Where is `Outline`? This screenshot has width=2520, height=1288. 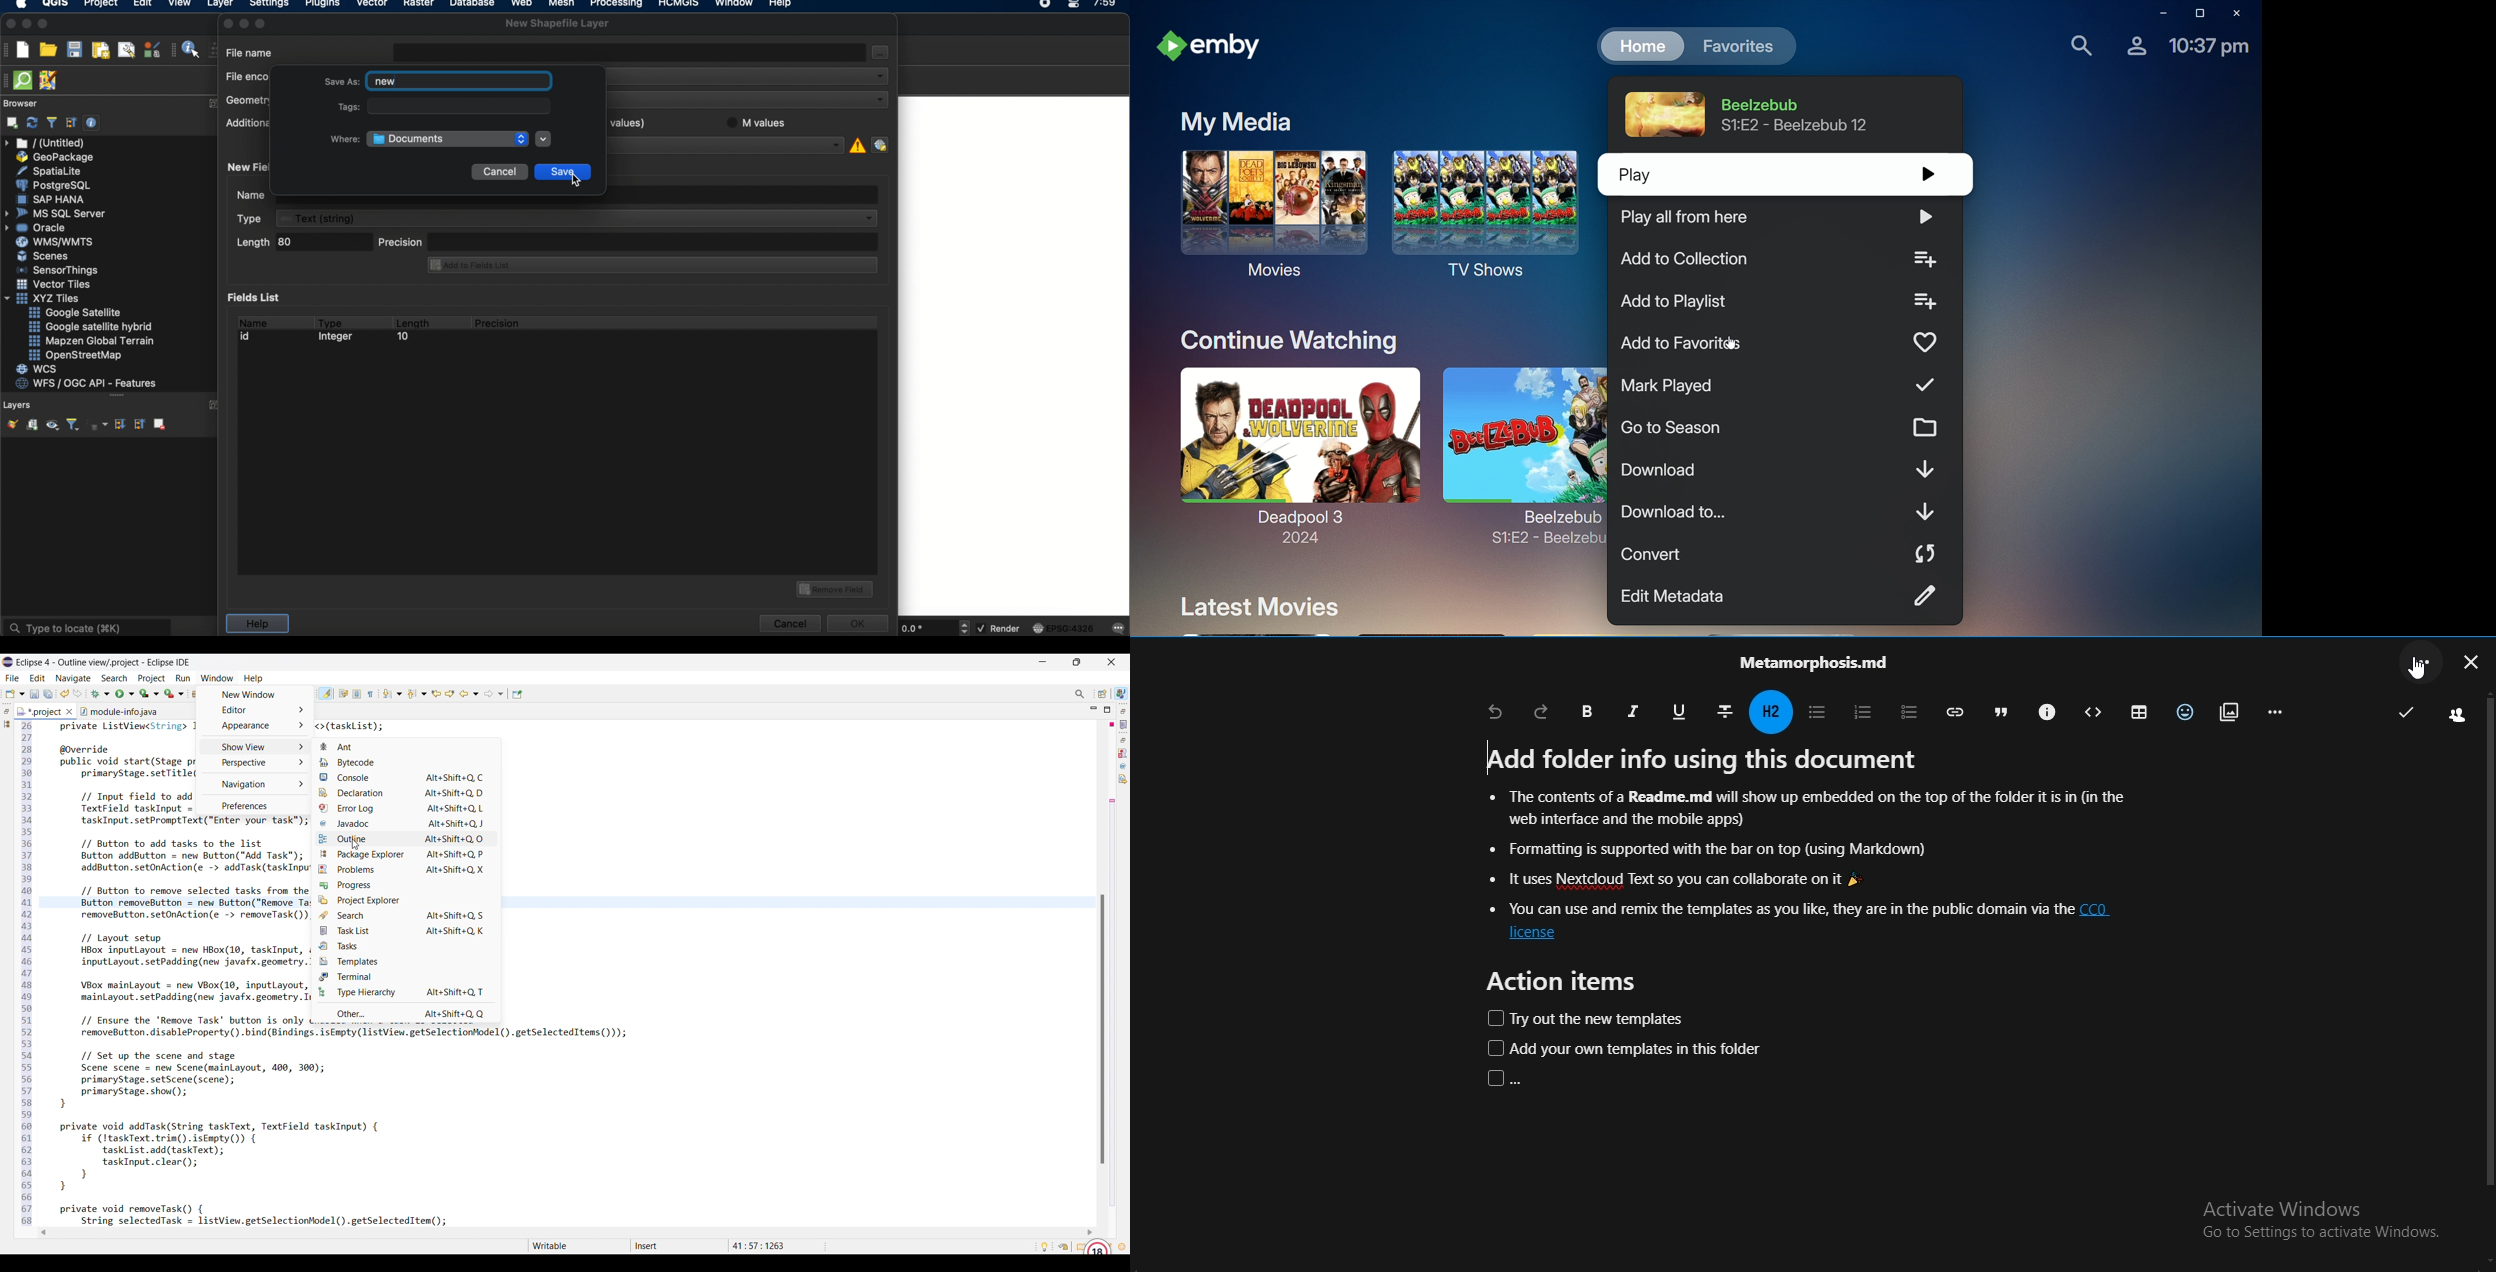
Outline is located at coordinates (405, 839).